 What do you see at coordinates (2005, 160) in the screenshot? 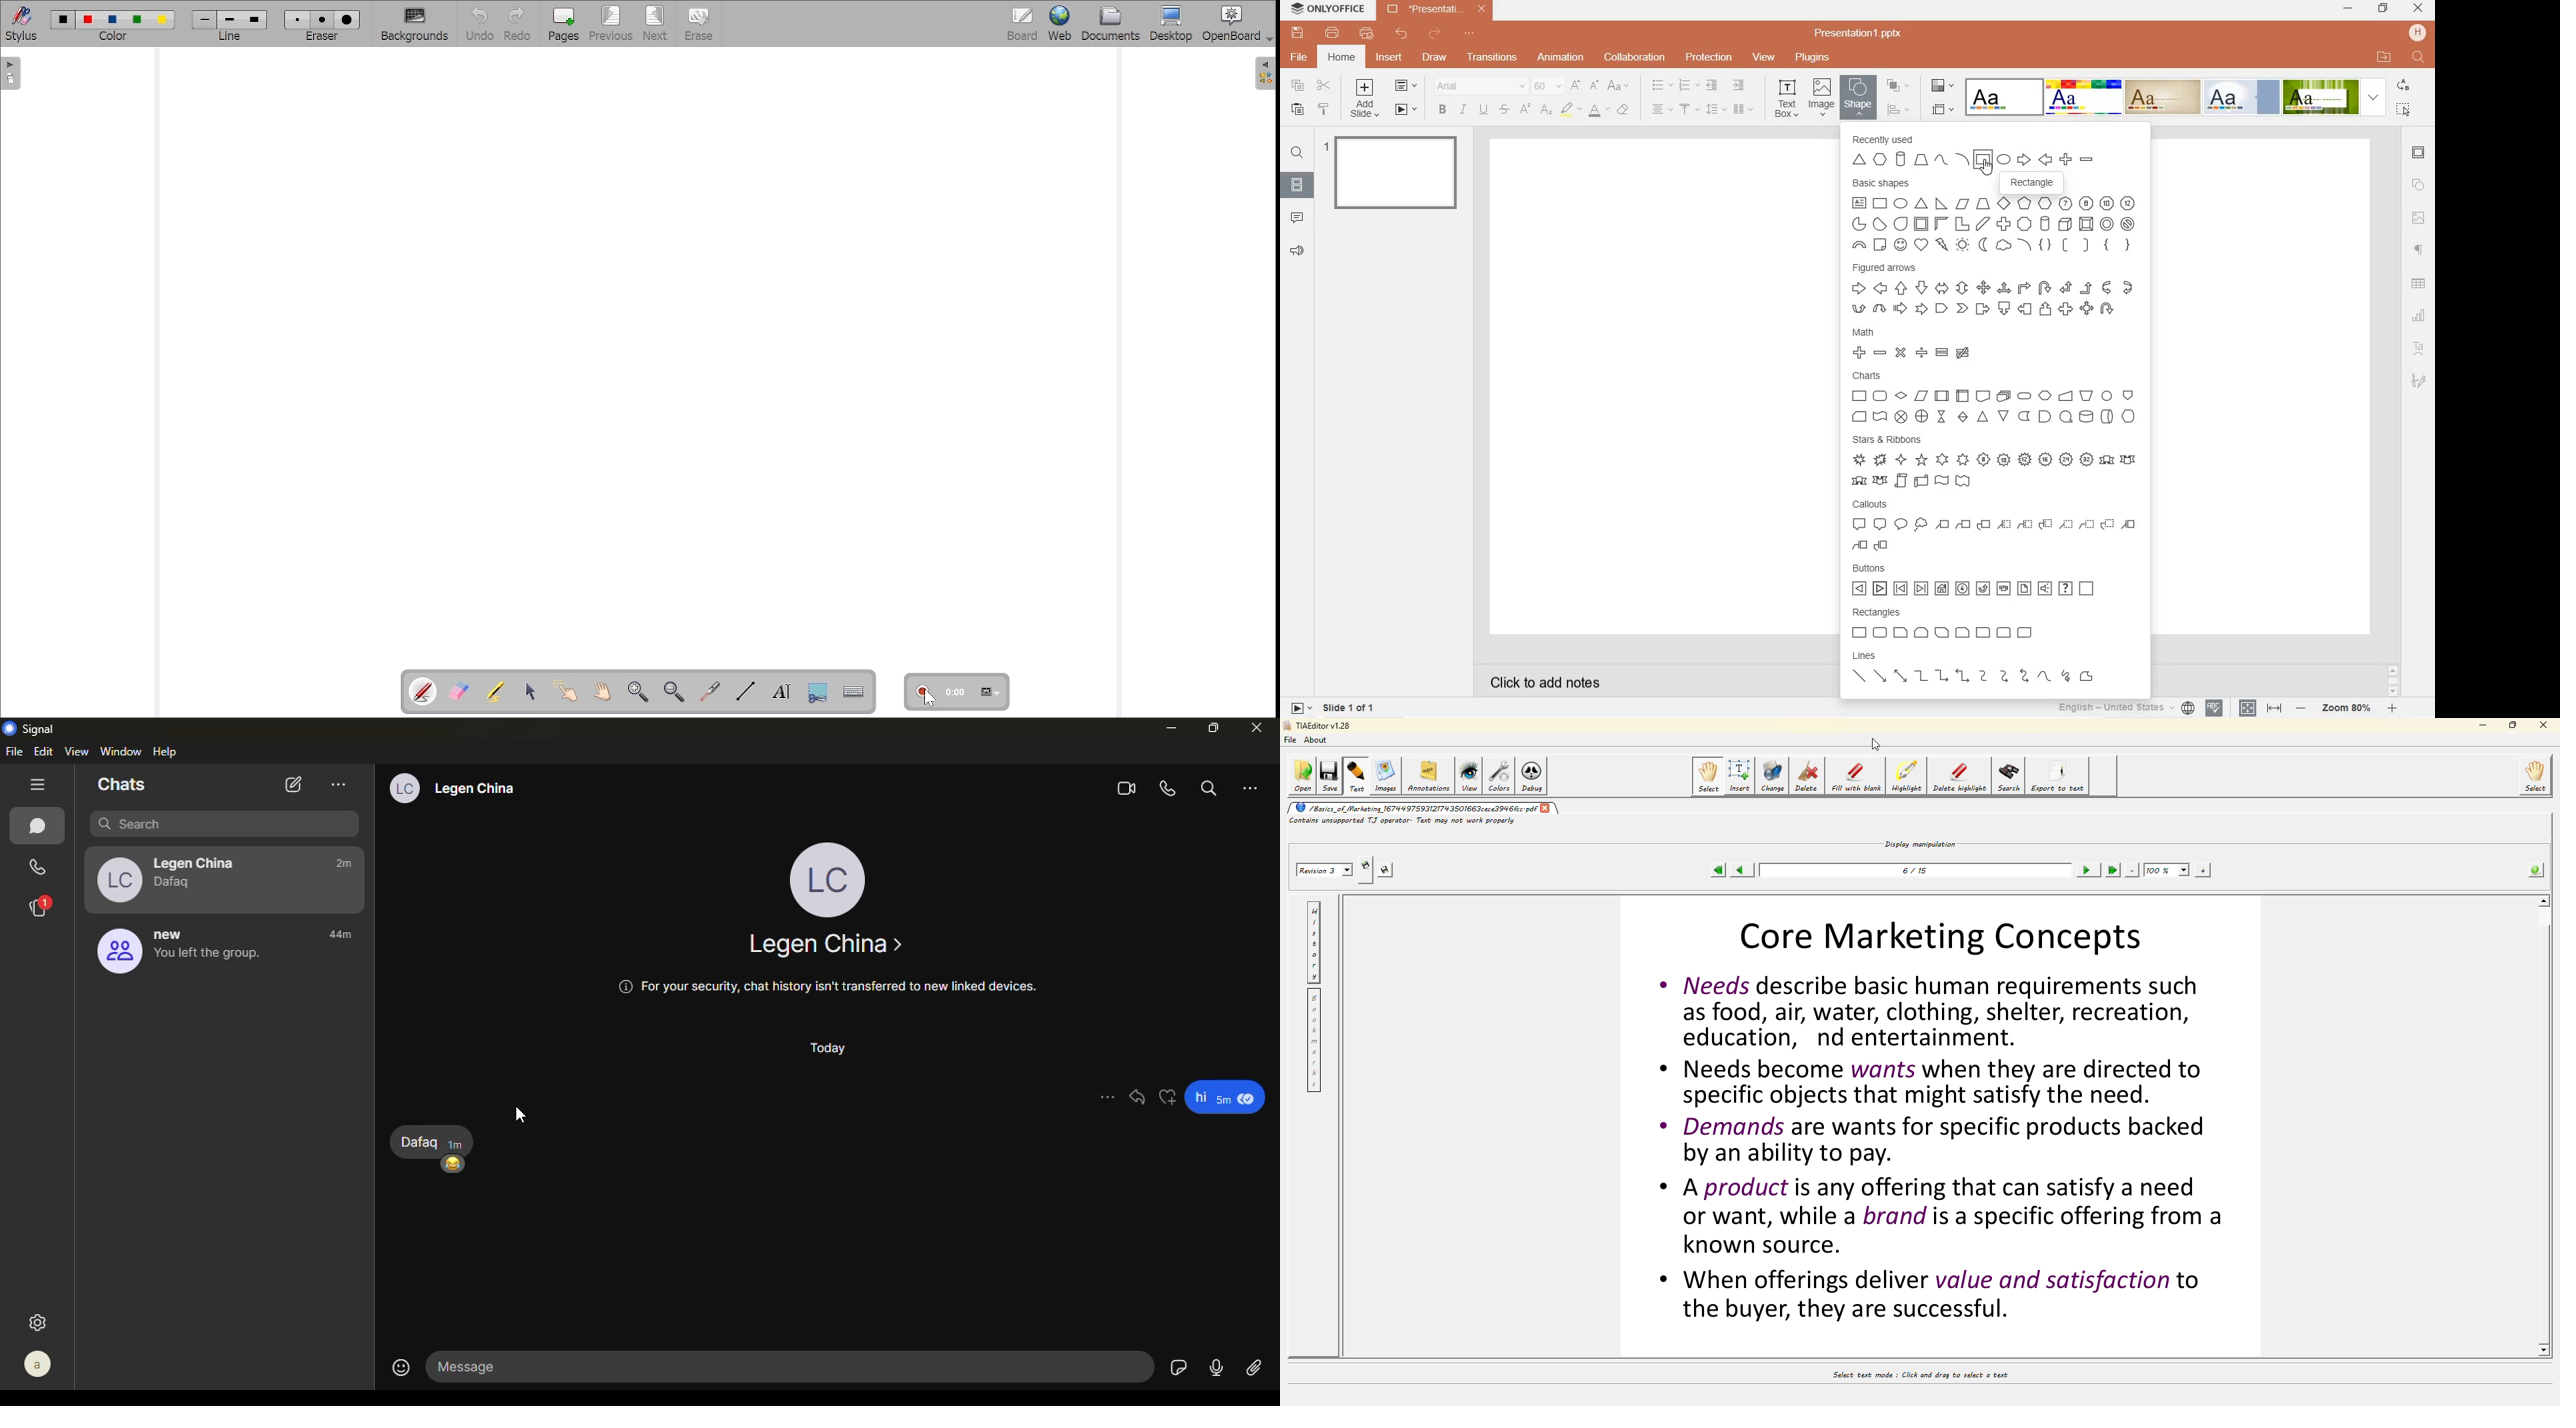
I see `Ellipse ` at bounding box center [2005, 160].